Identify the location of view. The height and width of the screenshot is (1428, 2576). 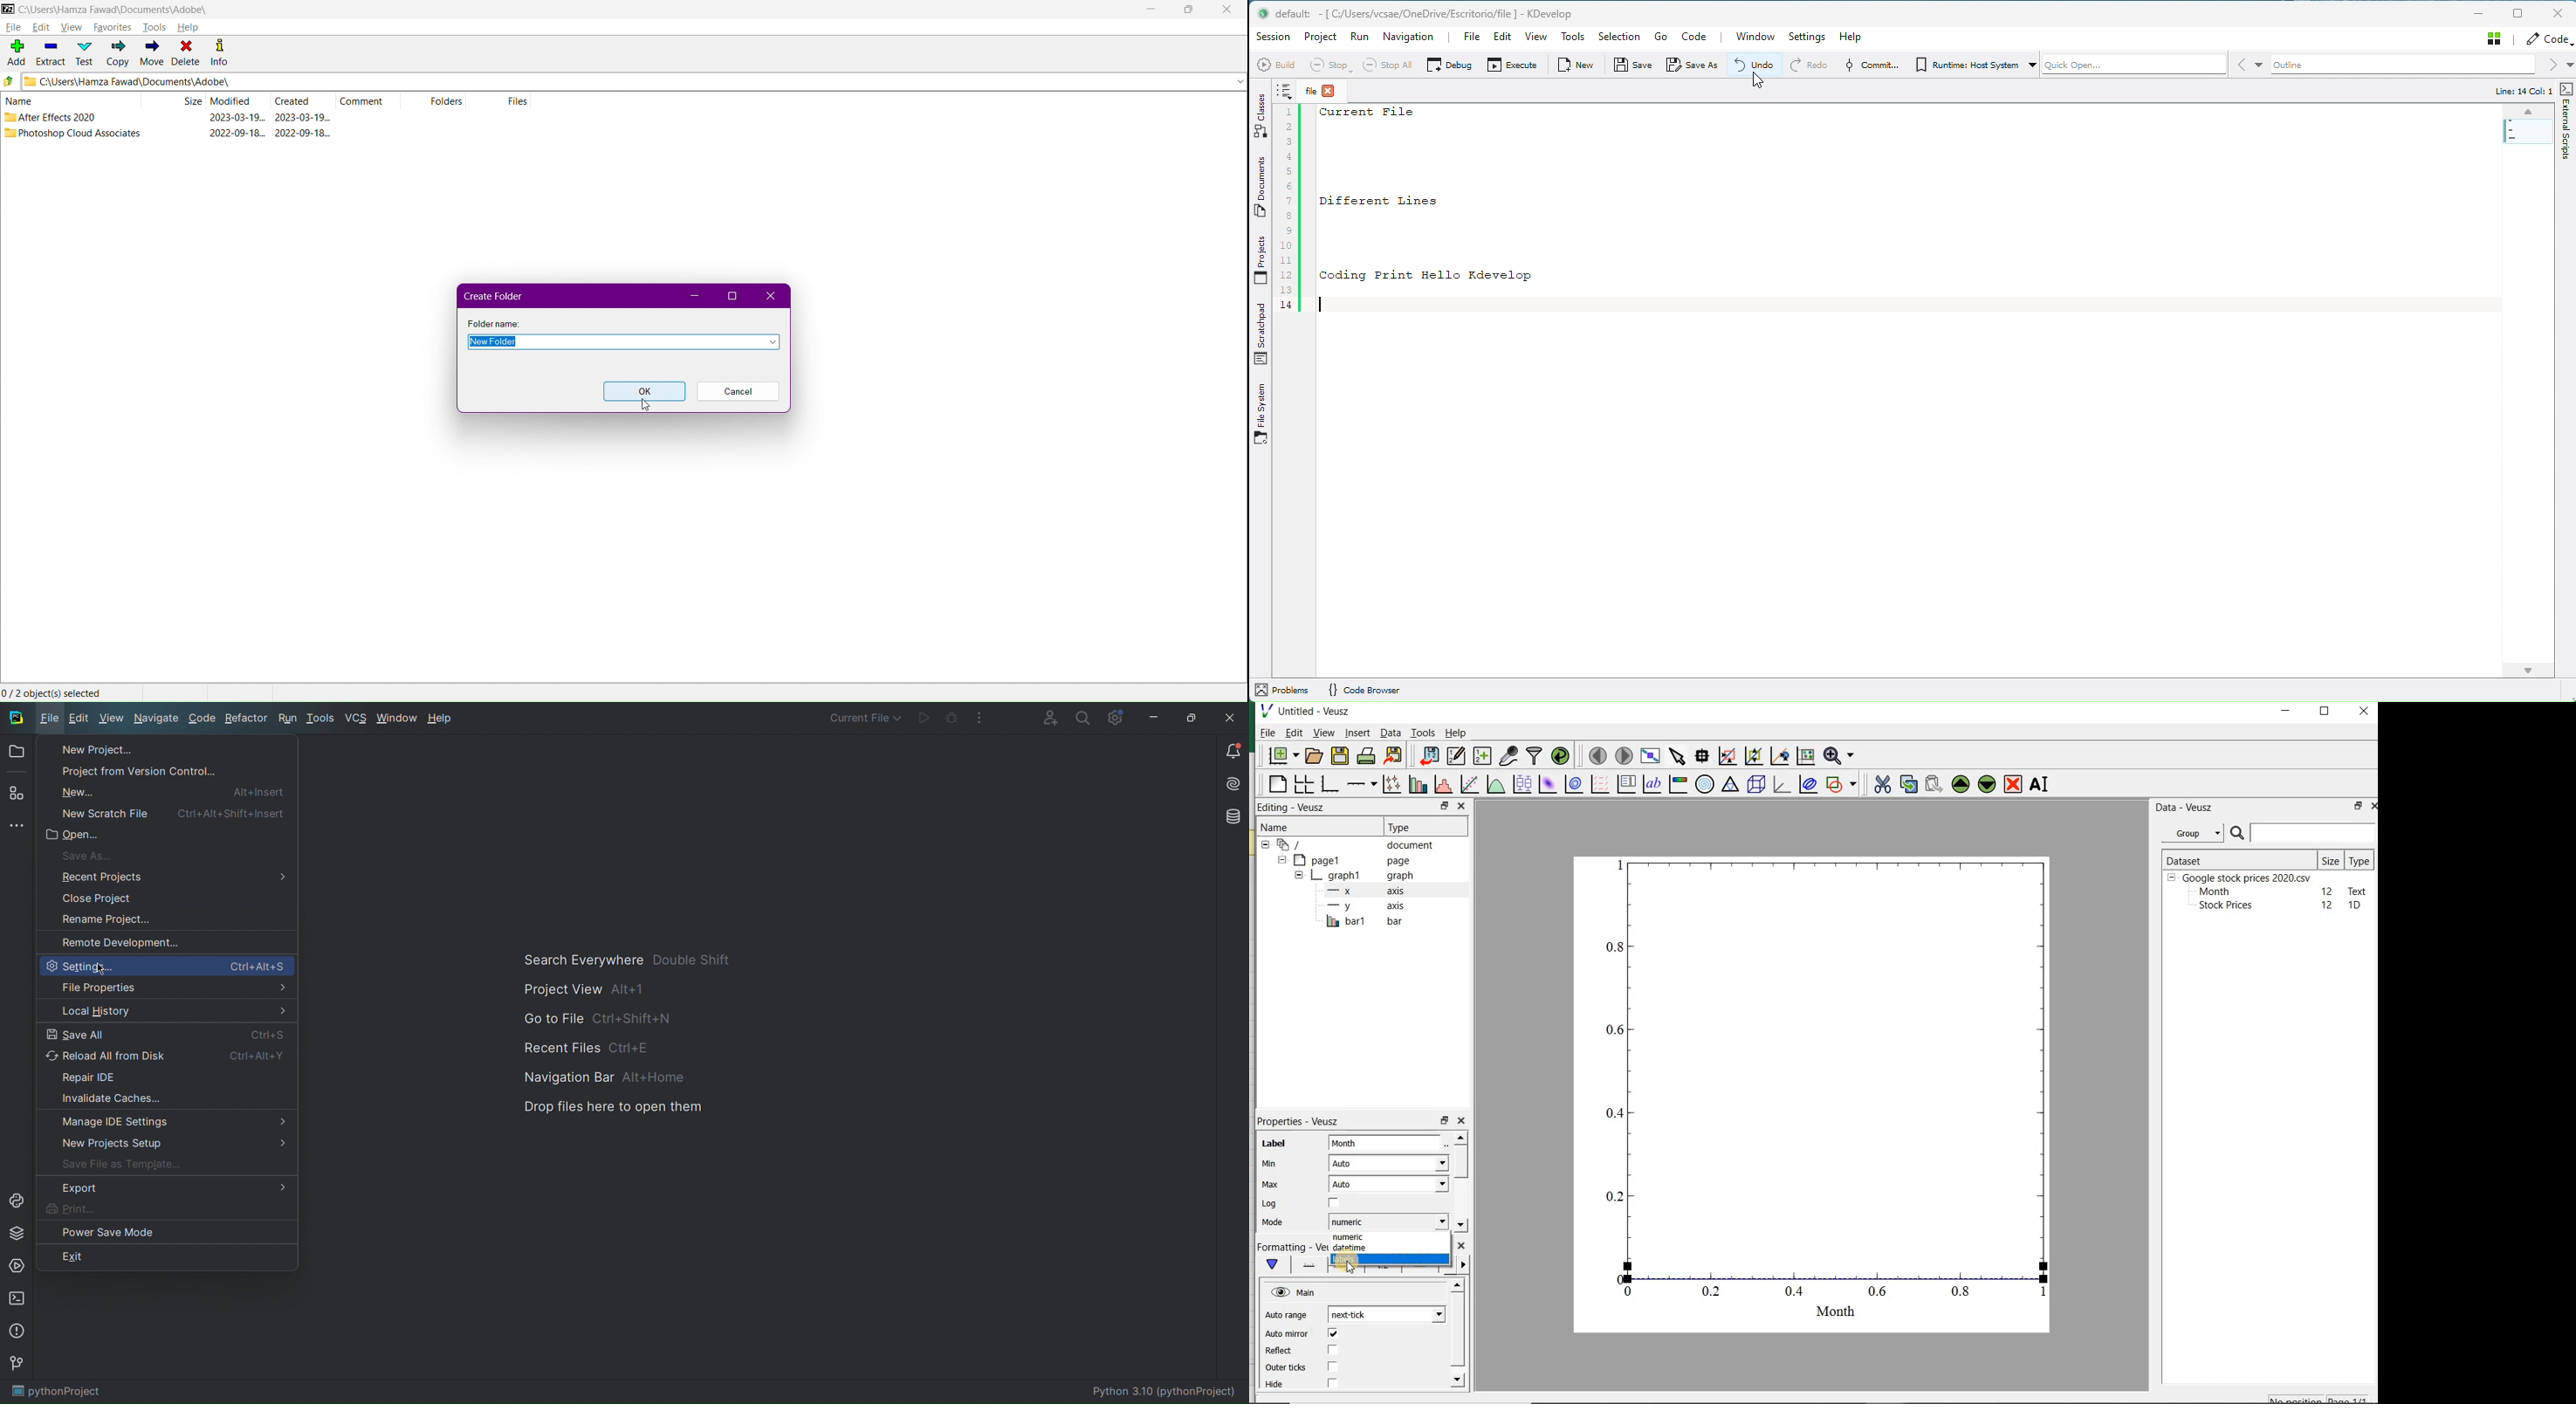
(1324, 734).